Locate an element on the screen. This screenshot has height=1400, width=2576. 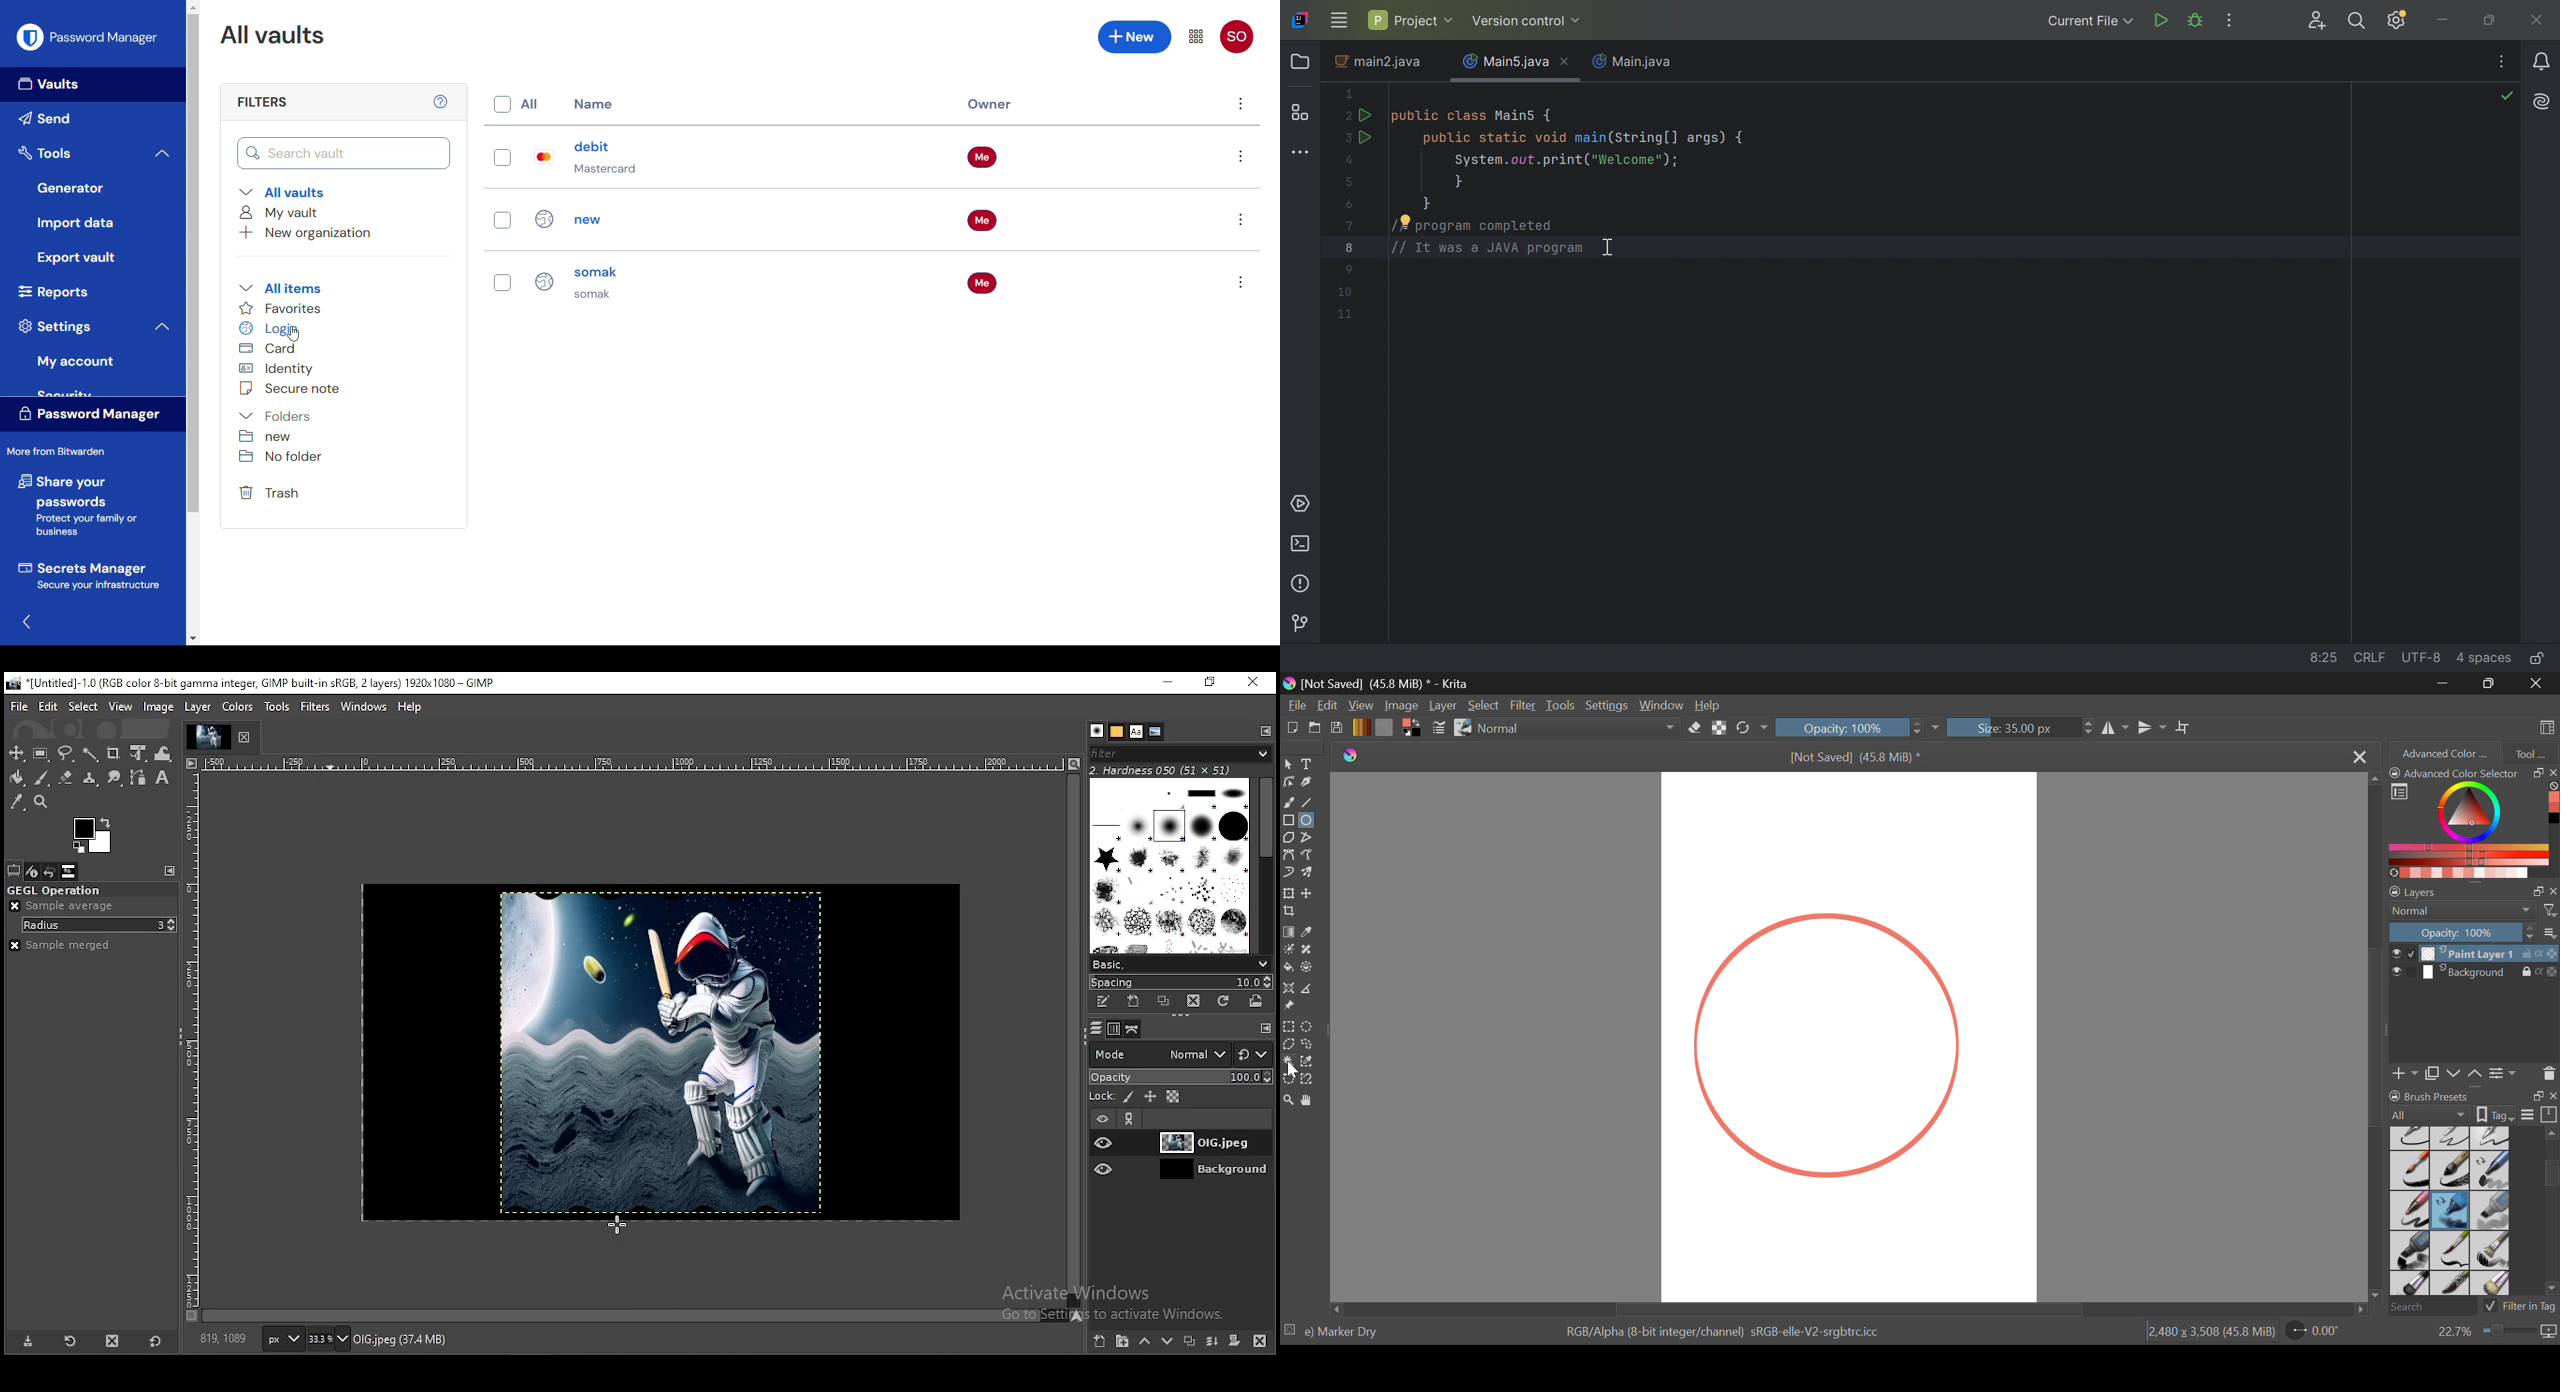
Move Layers is located at coordinates (2465, 1072).